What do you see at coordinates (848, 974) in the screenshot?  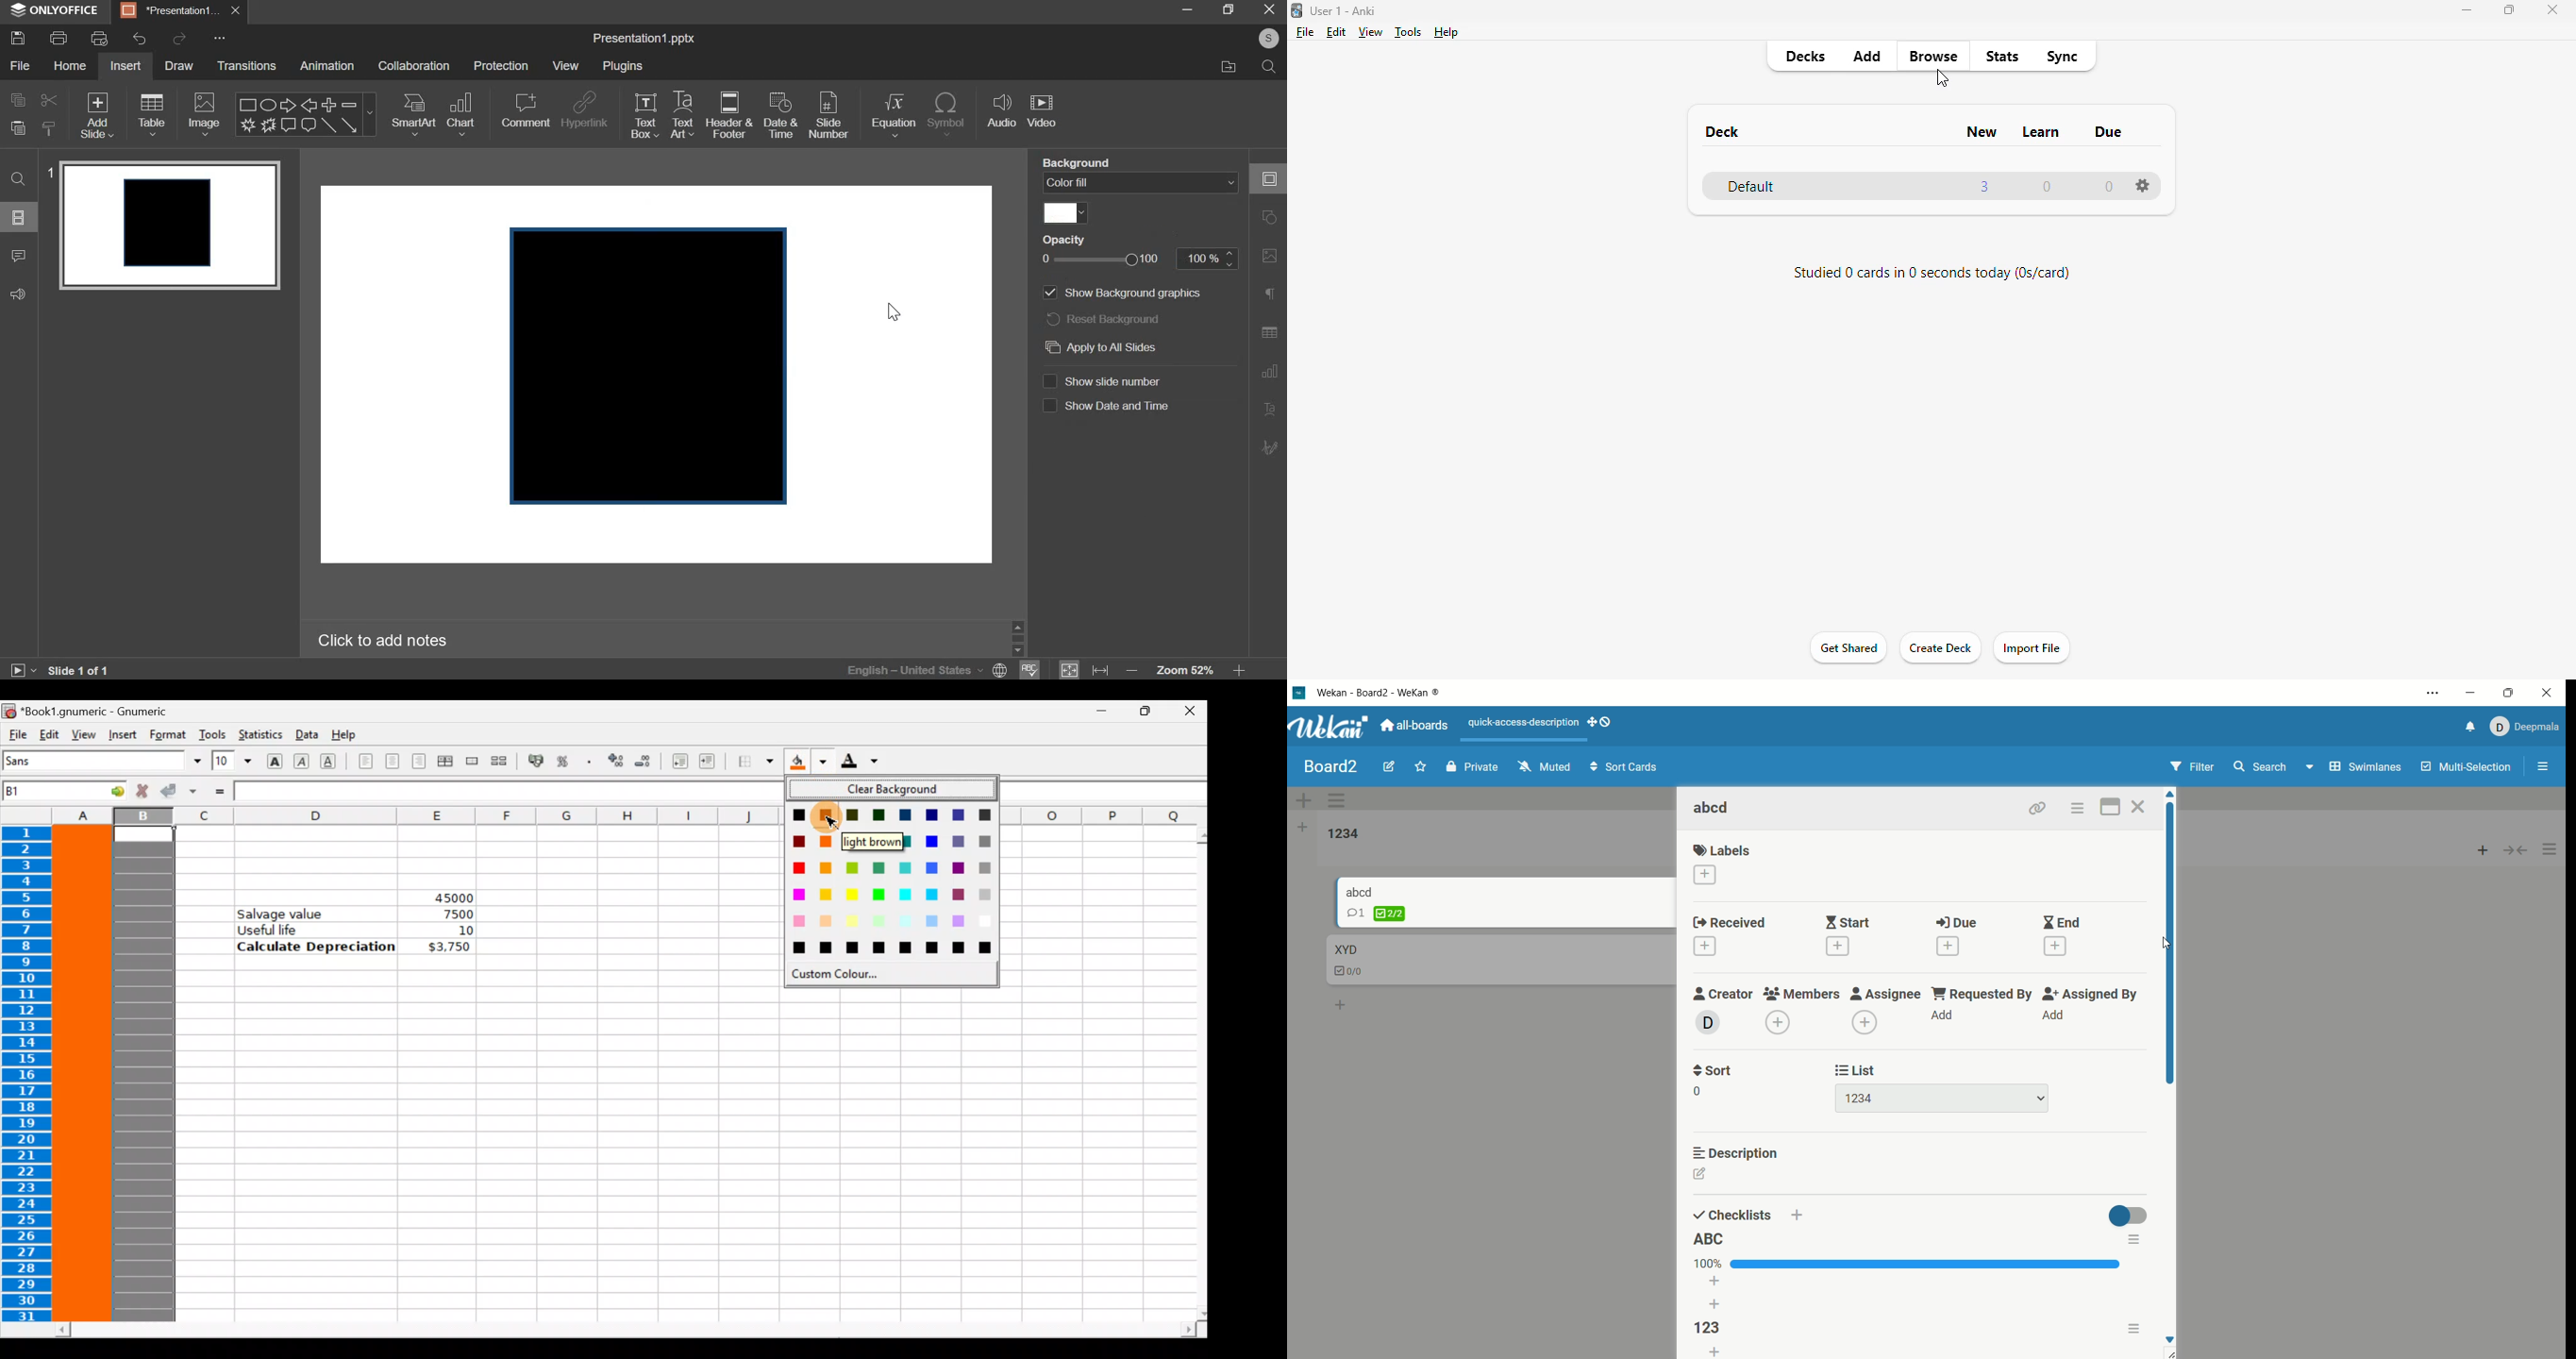 I see `Custom color` at bounding box center [848, 974].